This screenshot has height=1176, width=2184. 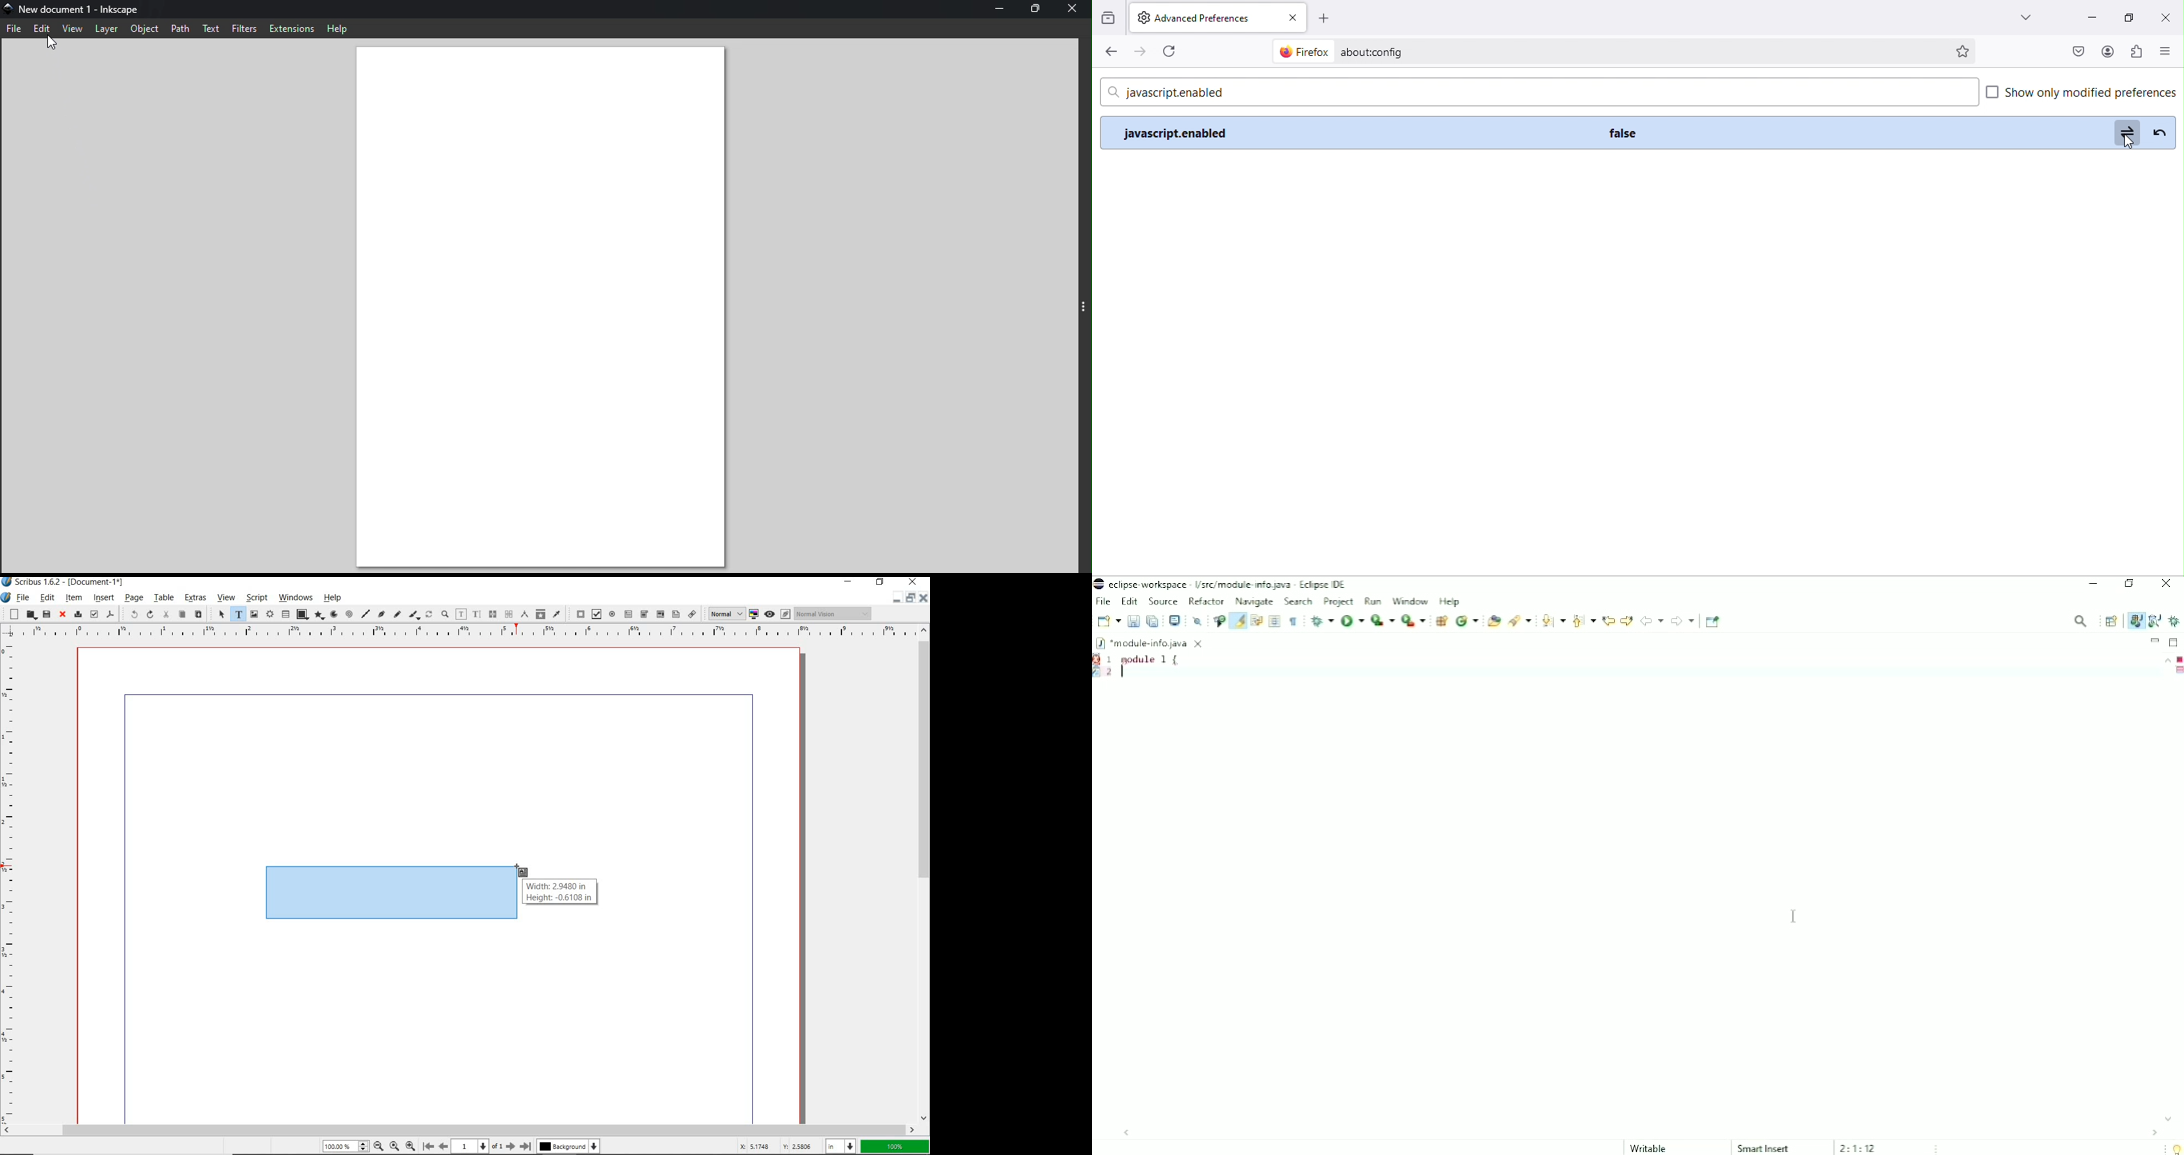 I want to click on toggle color, so click(x=754, y=615).